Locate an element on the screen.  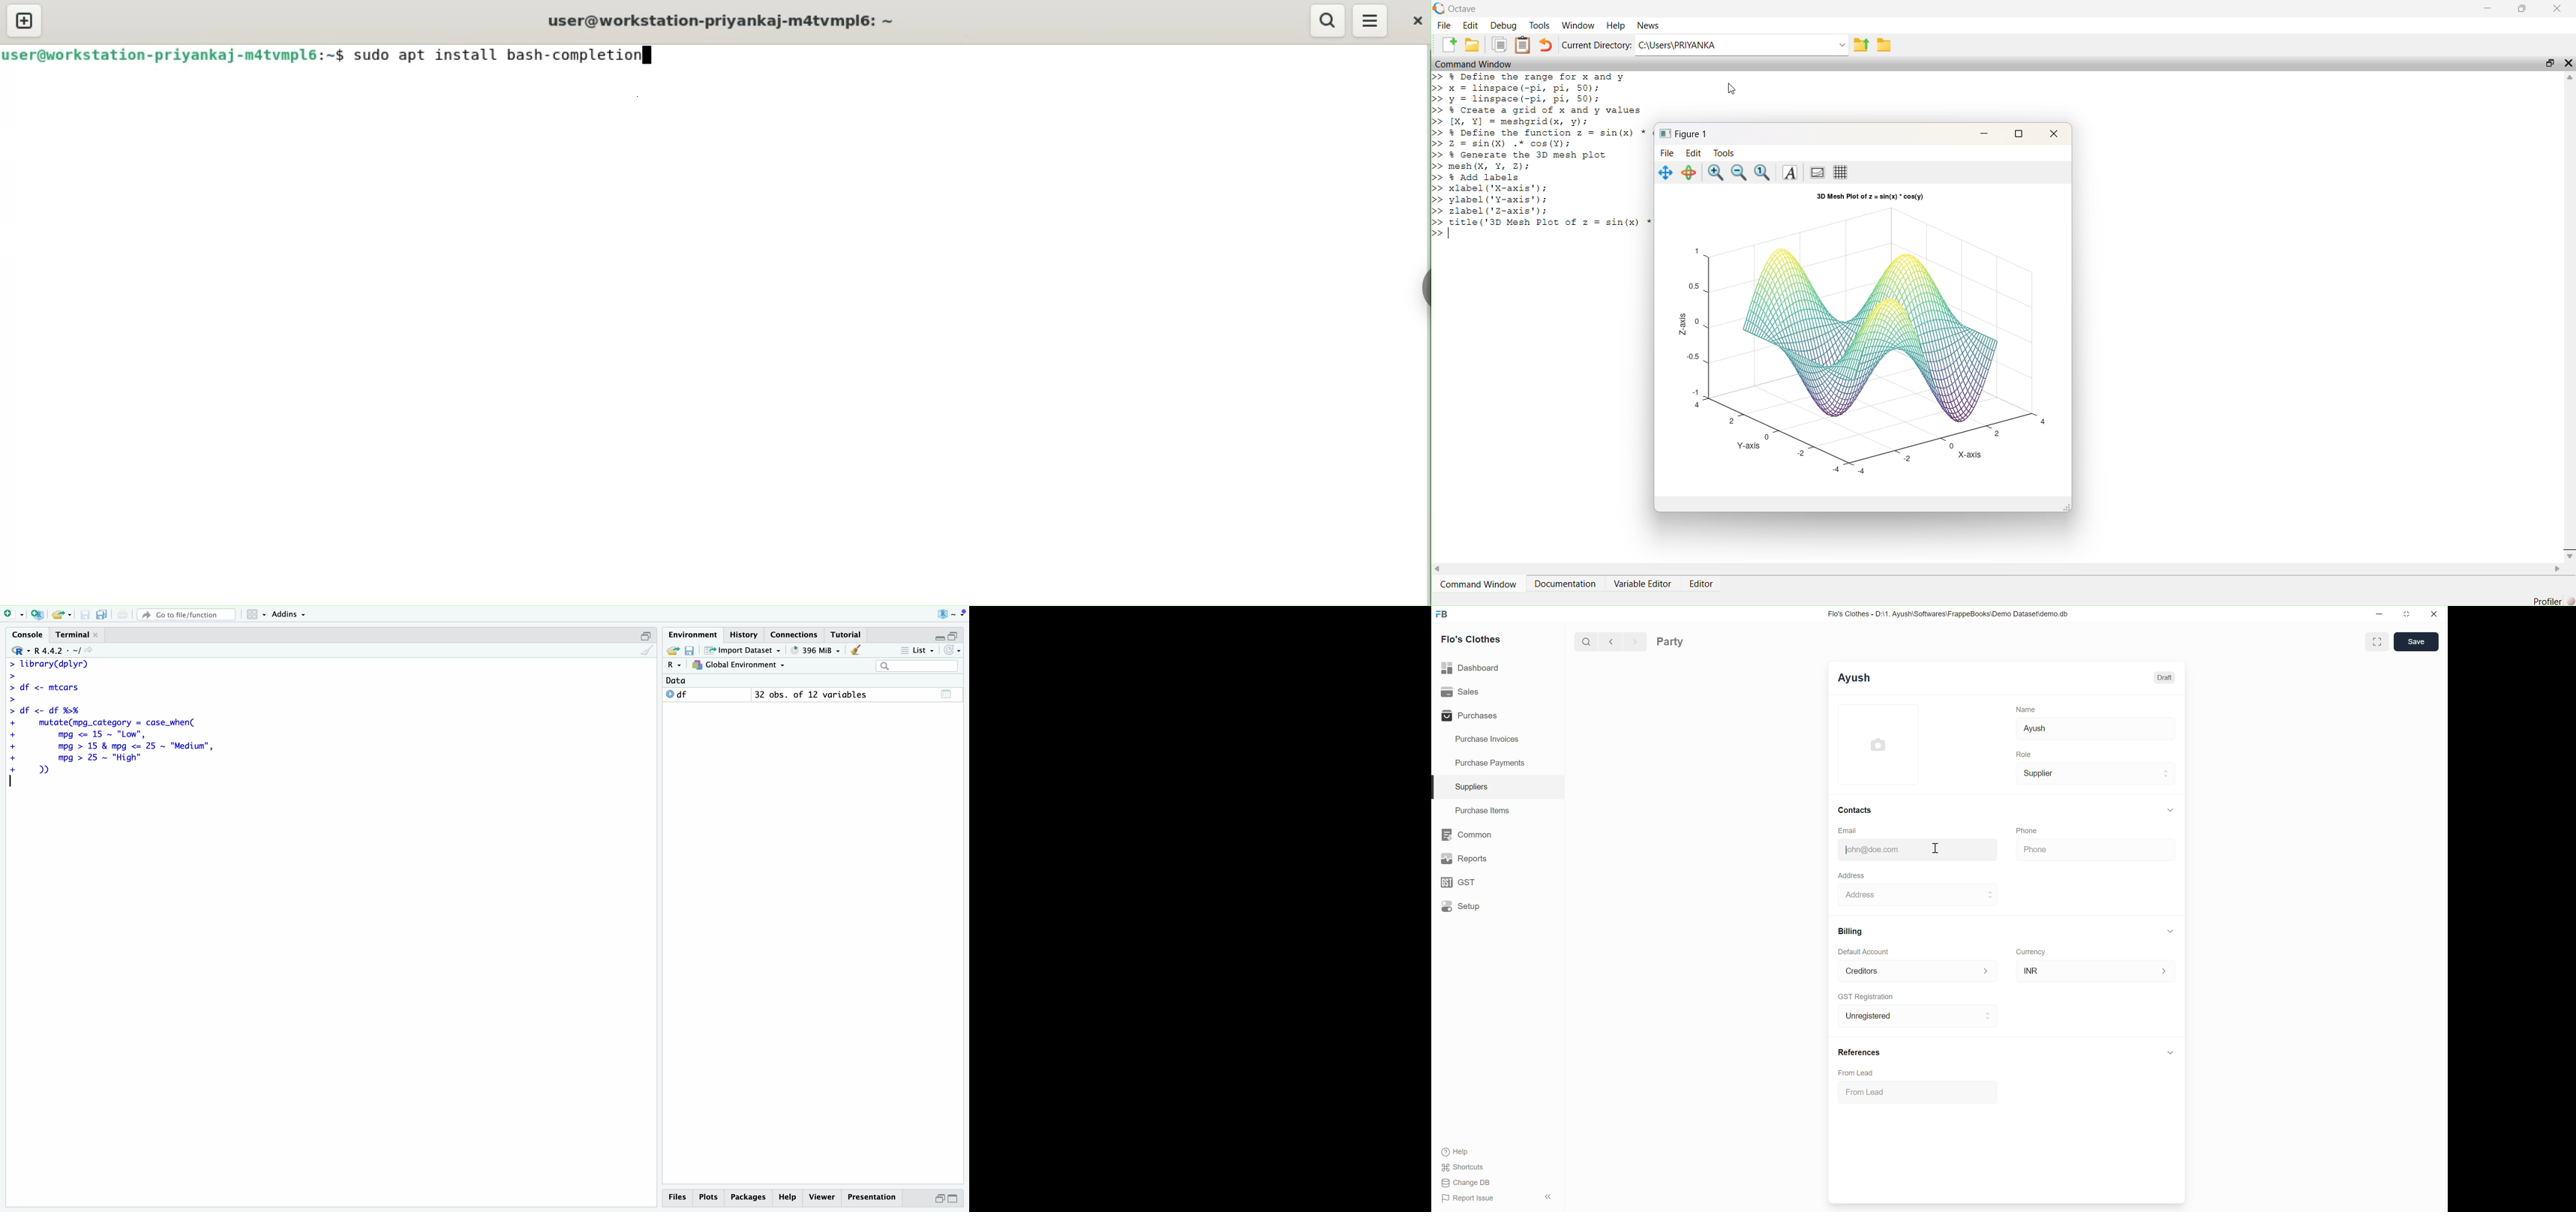
Ayush is located at coordinates (2096, 729).